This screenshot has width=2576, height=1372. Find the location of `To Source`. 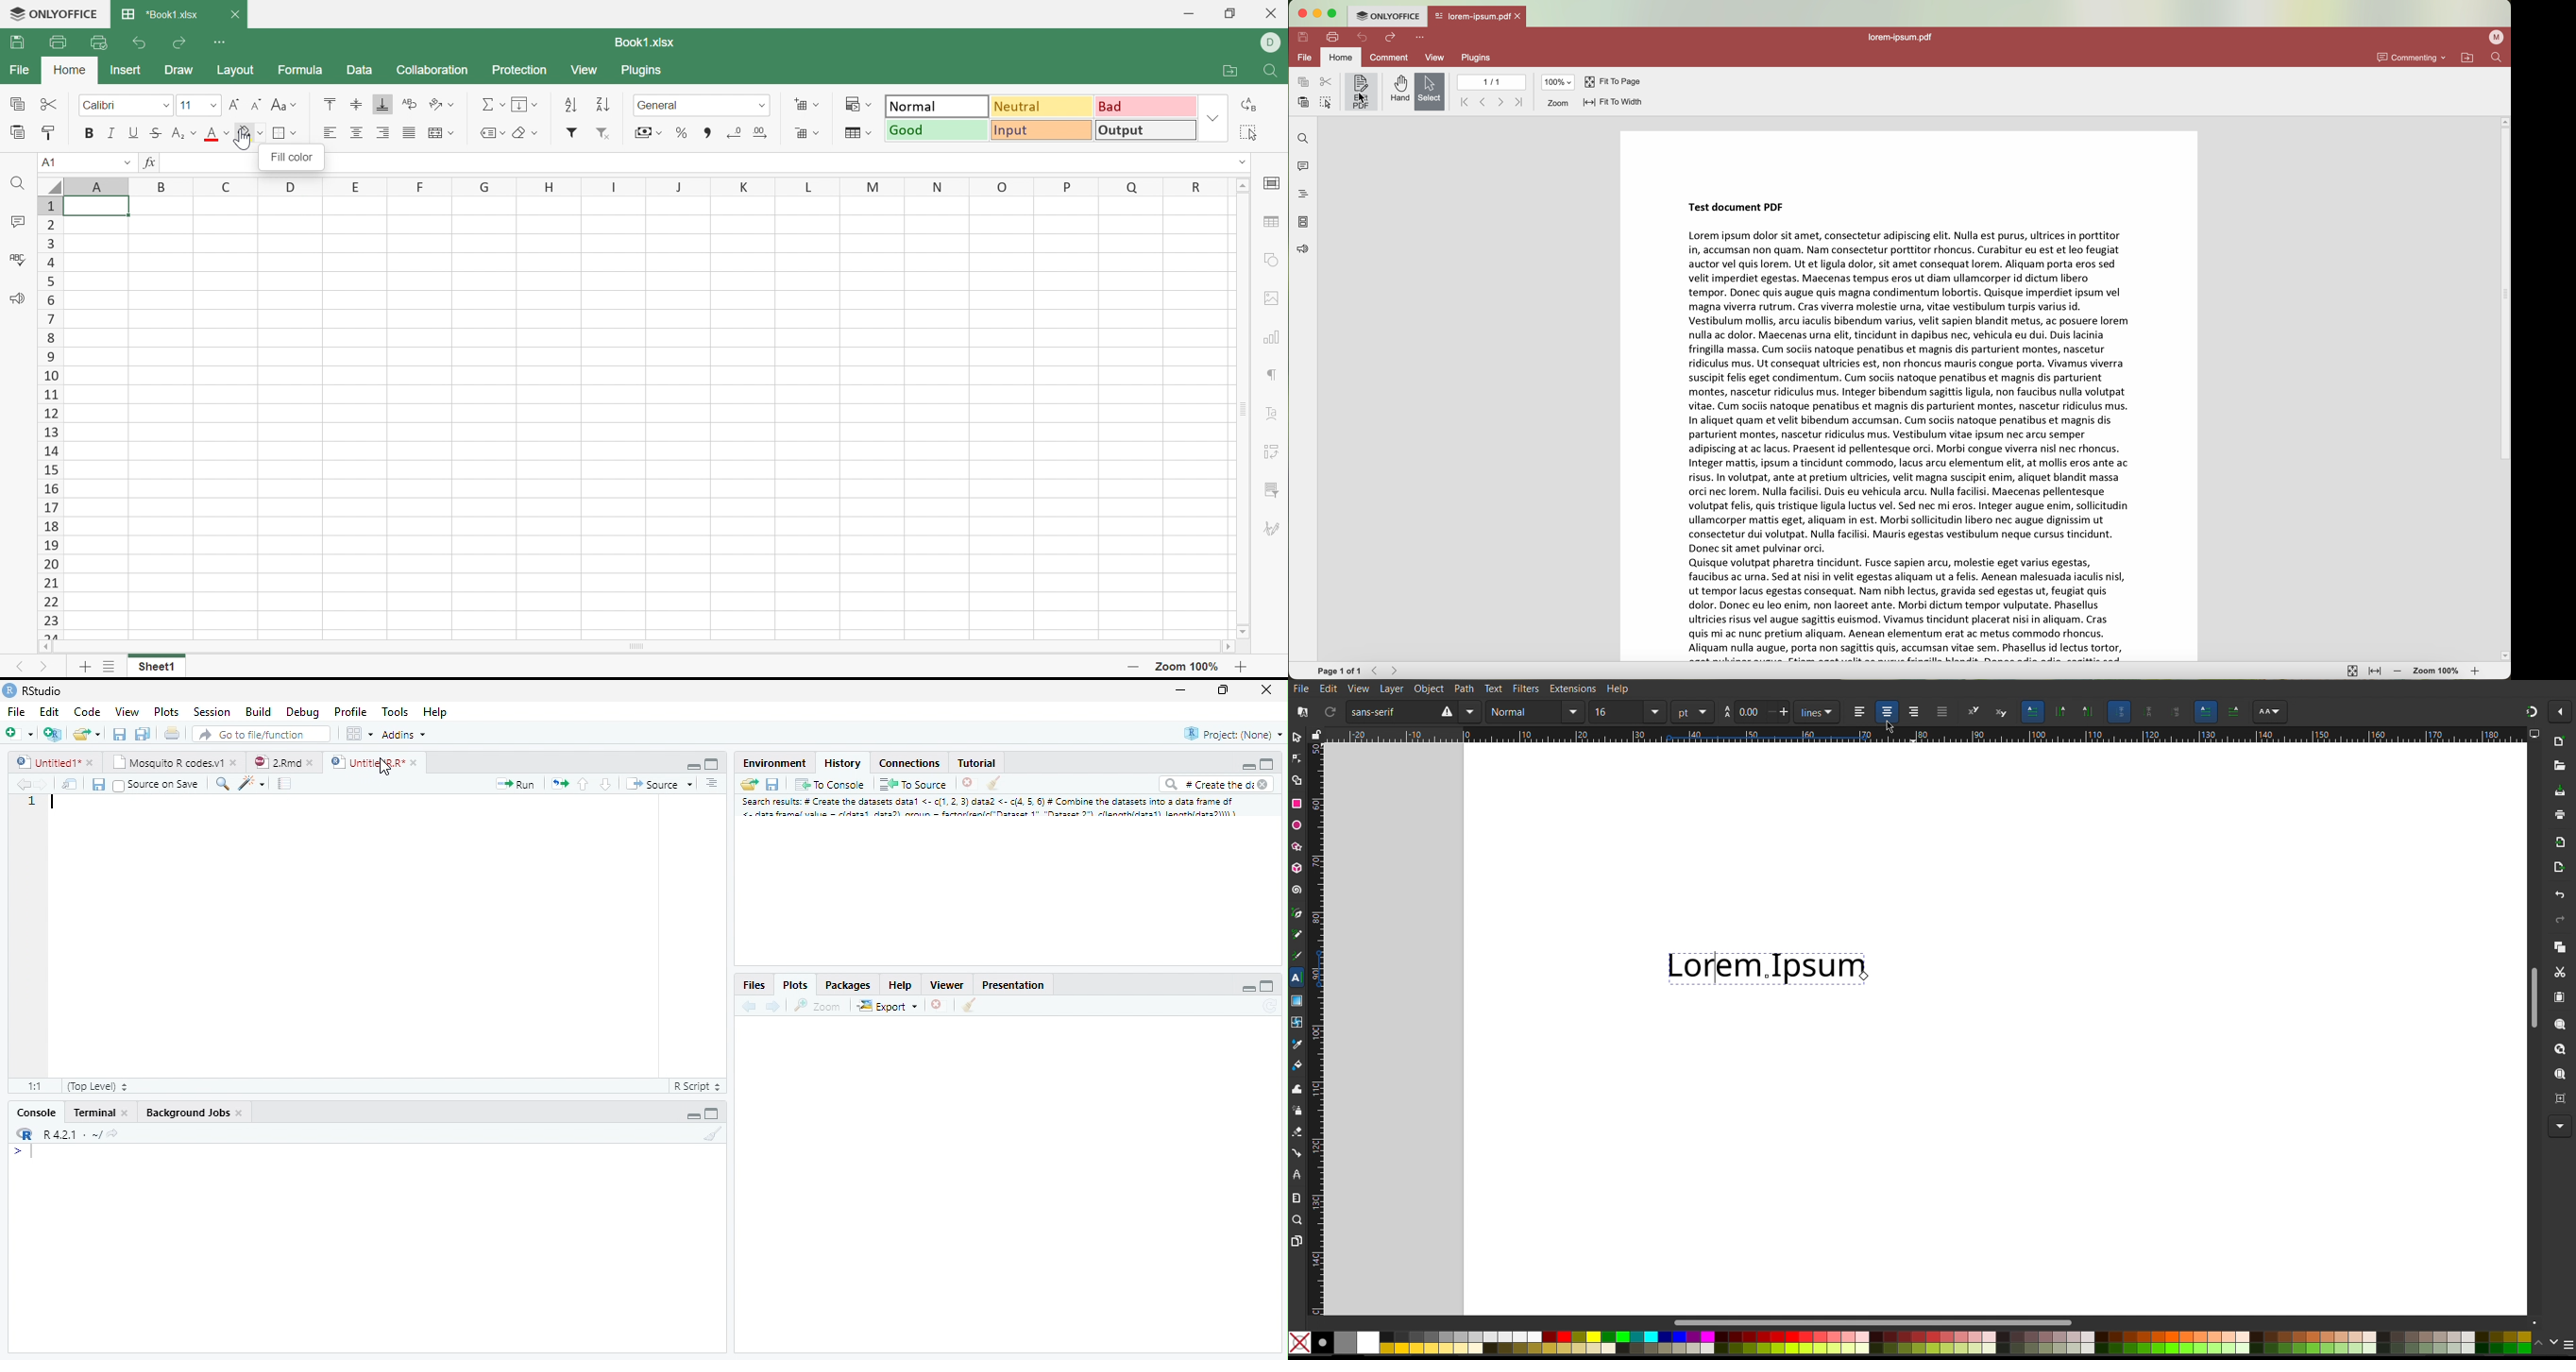

To Source is located at coordinates (914, 784).